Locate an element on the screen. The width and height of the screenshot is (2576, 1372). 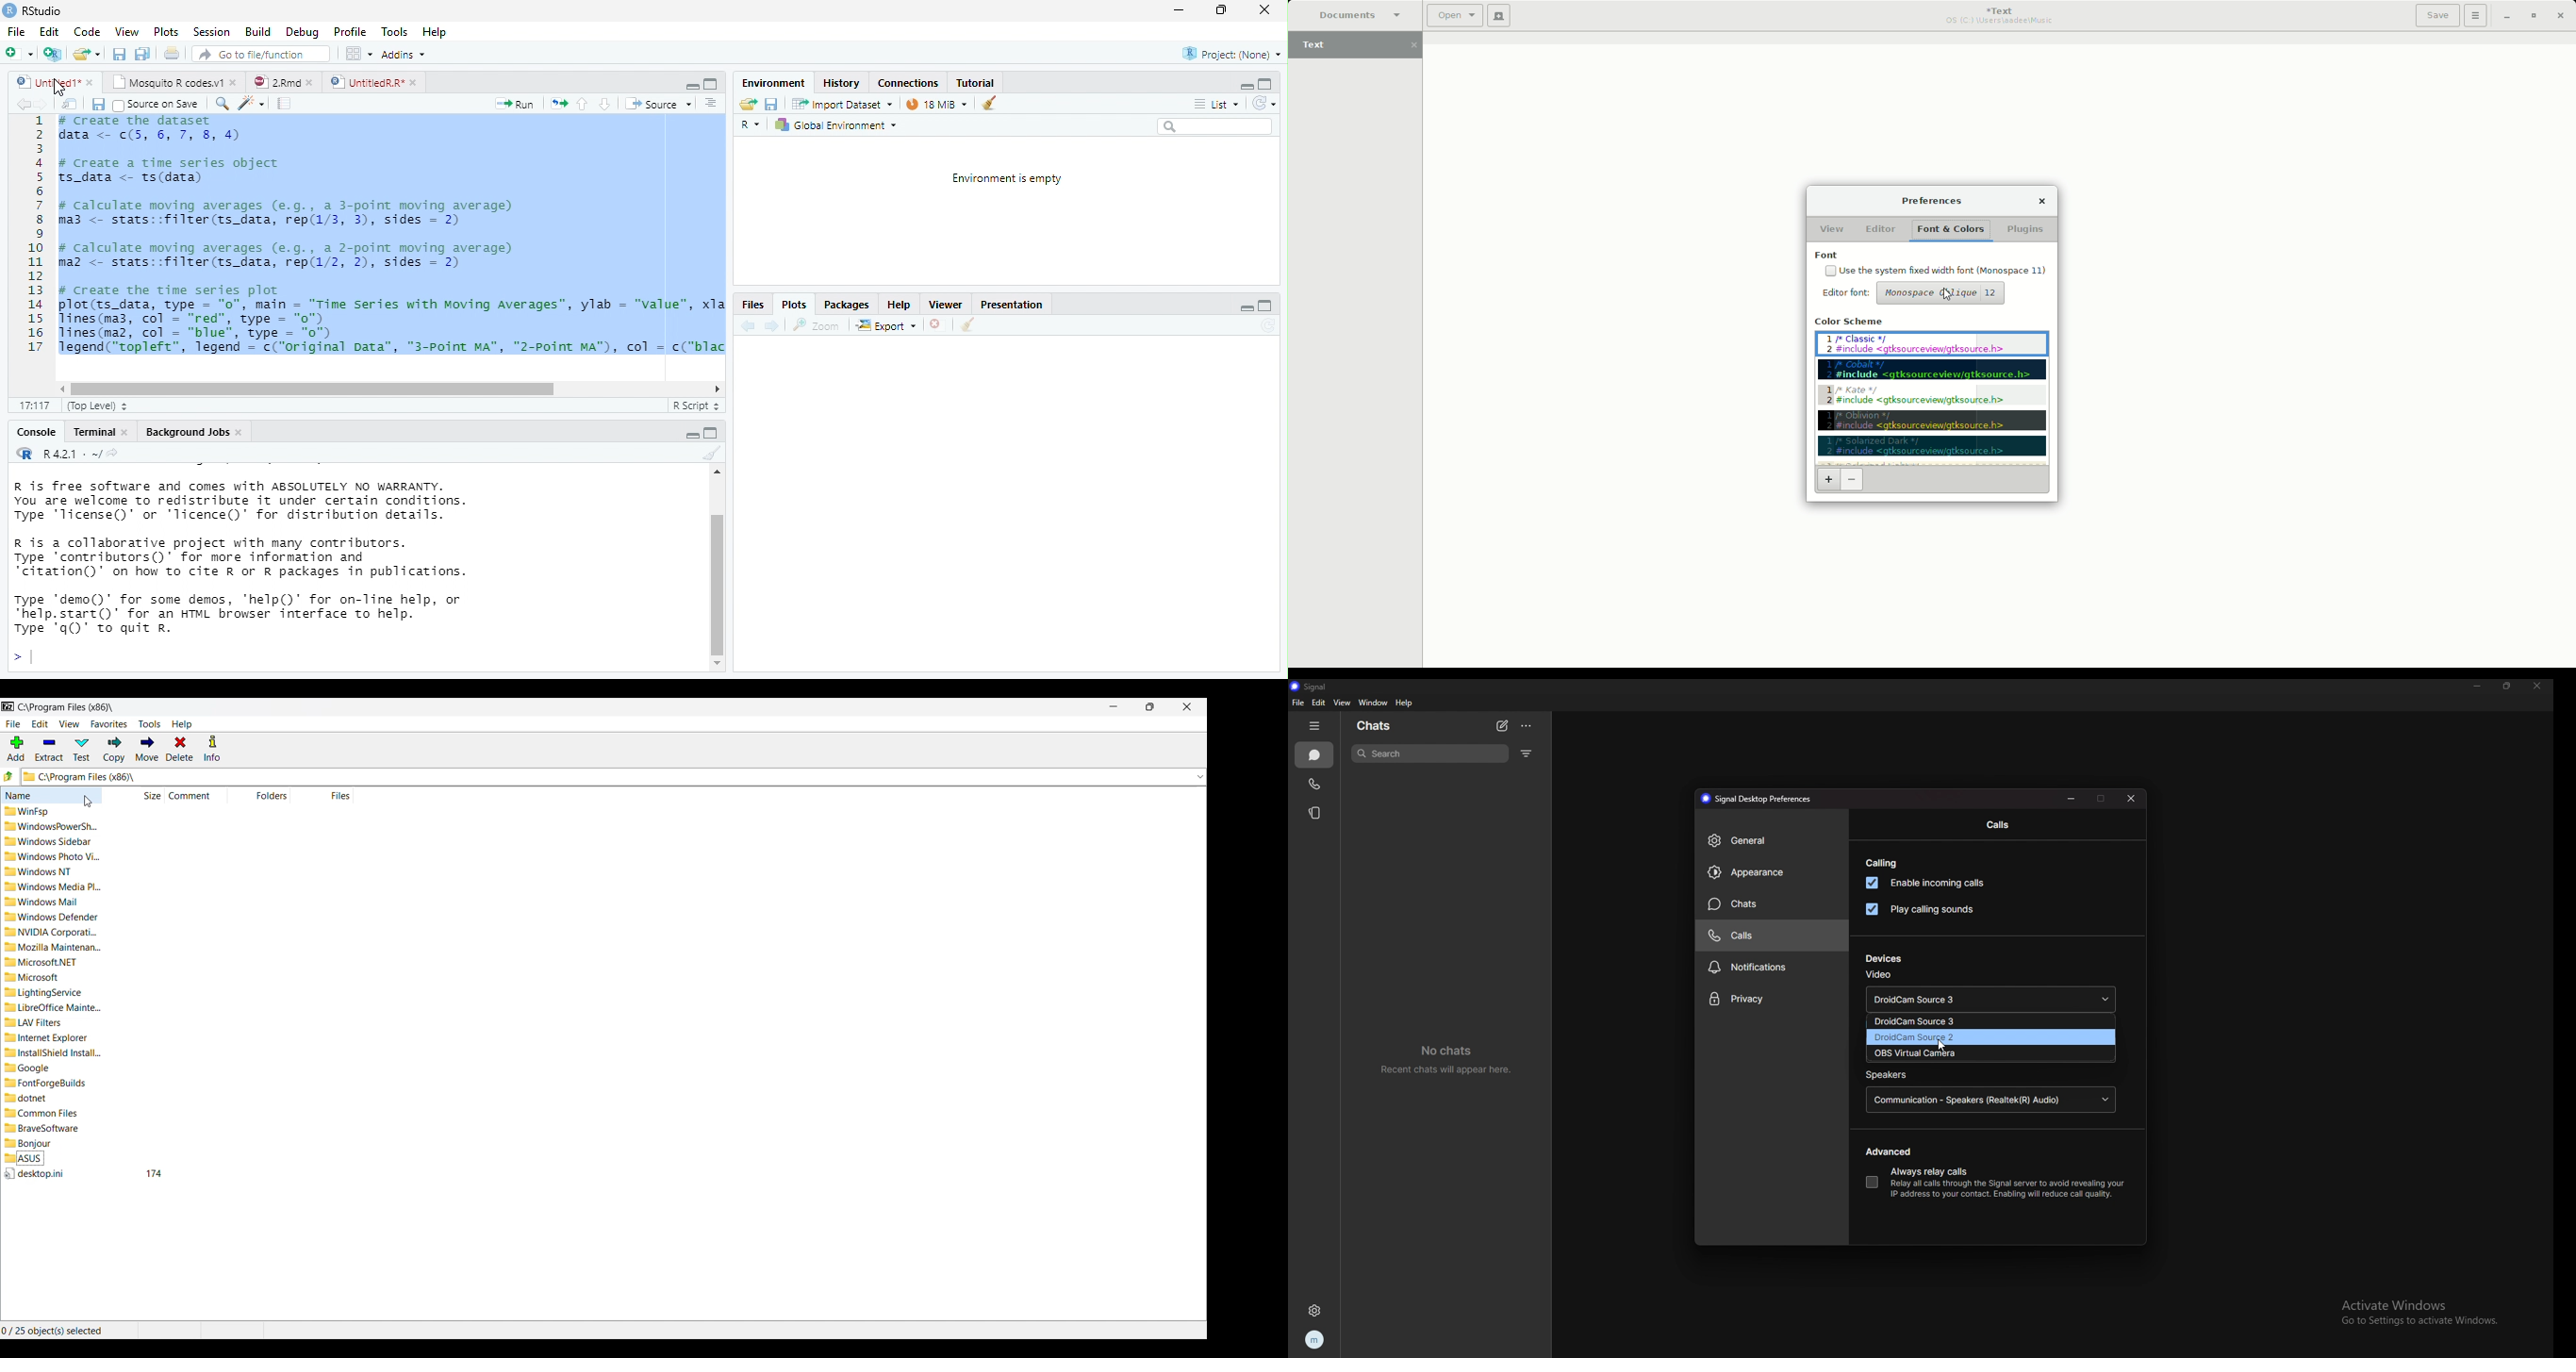
maximize is located at coordinates (1265, 83).